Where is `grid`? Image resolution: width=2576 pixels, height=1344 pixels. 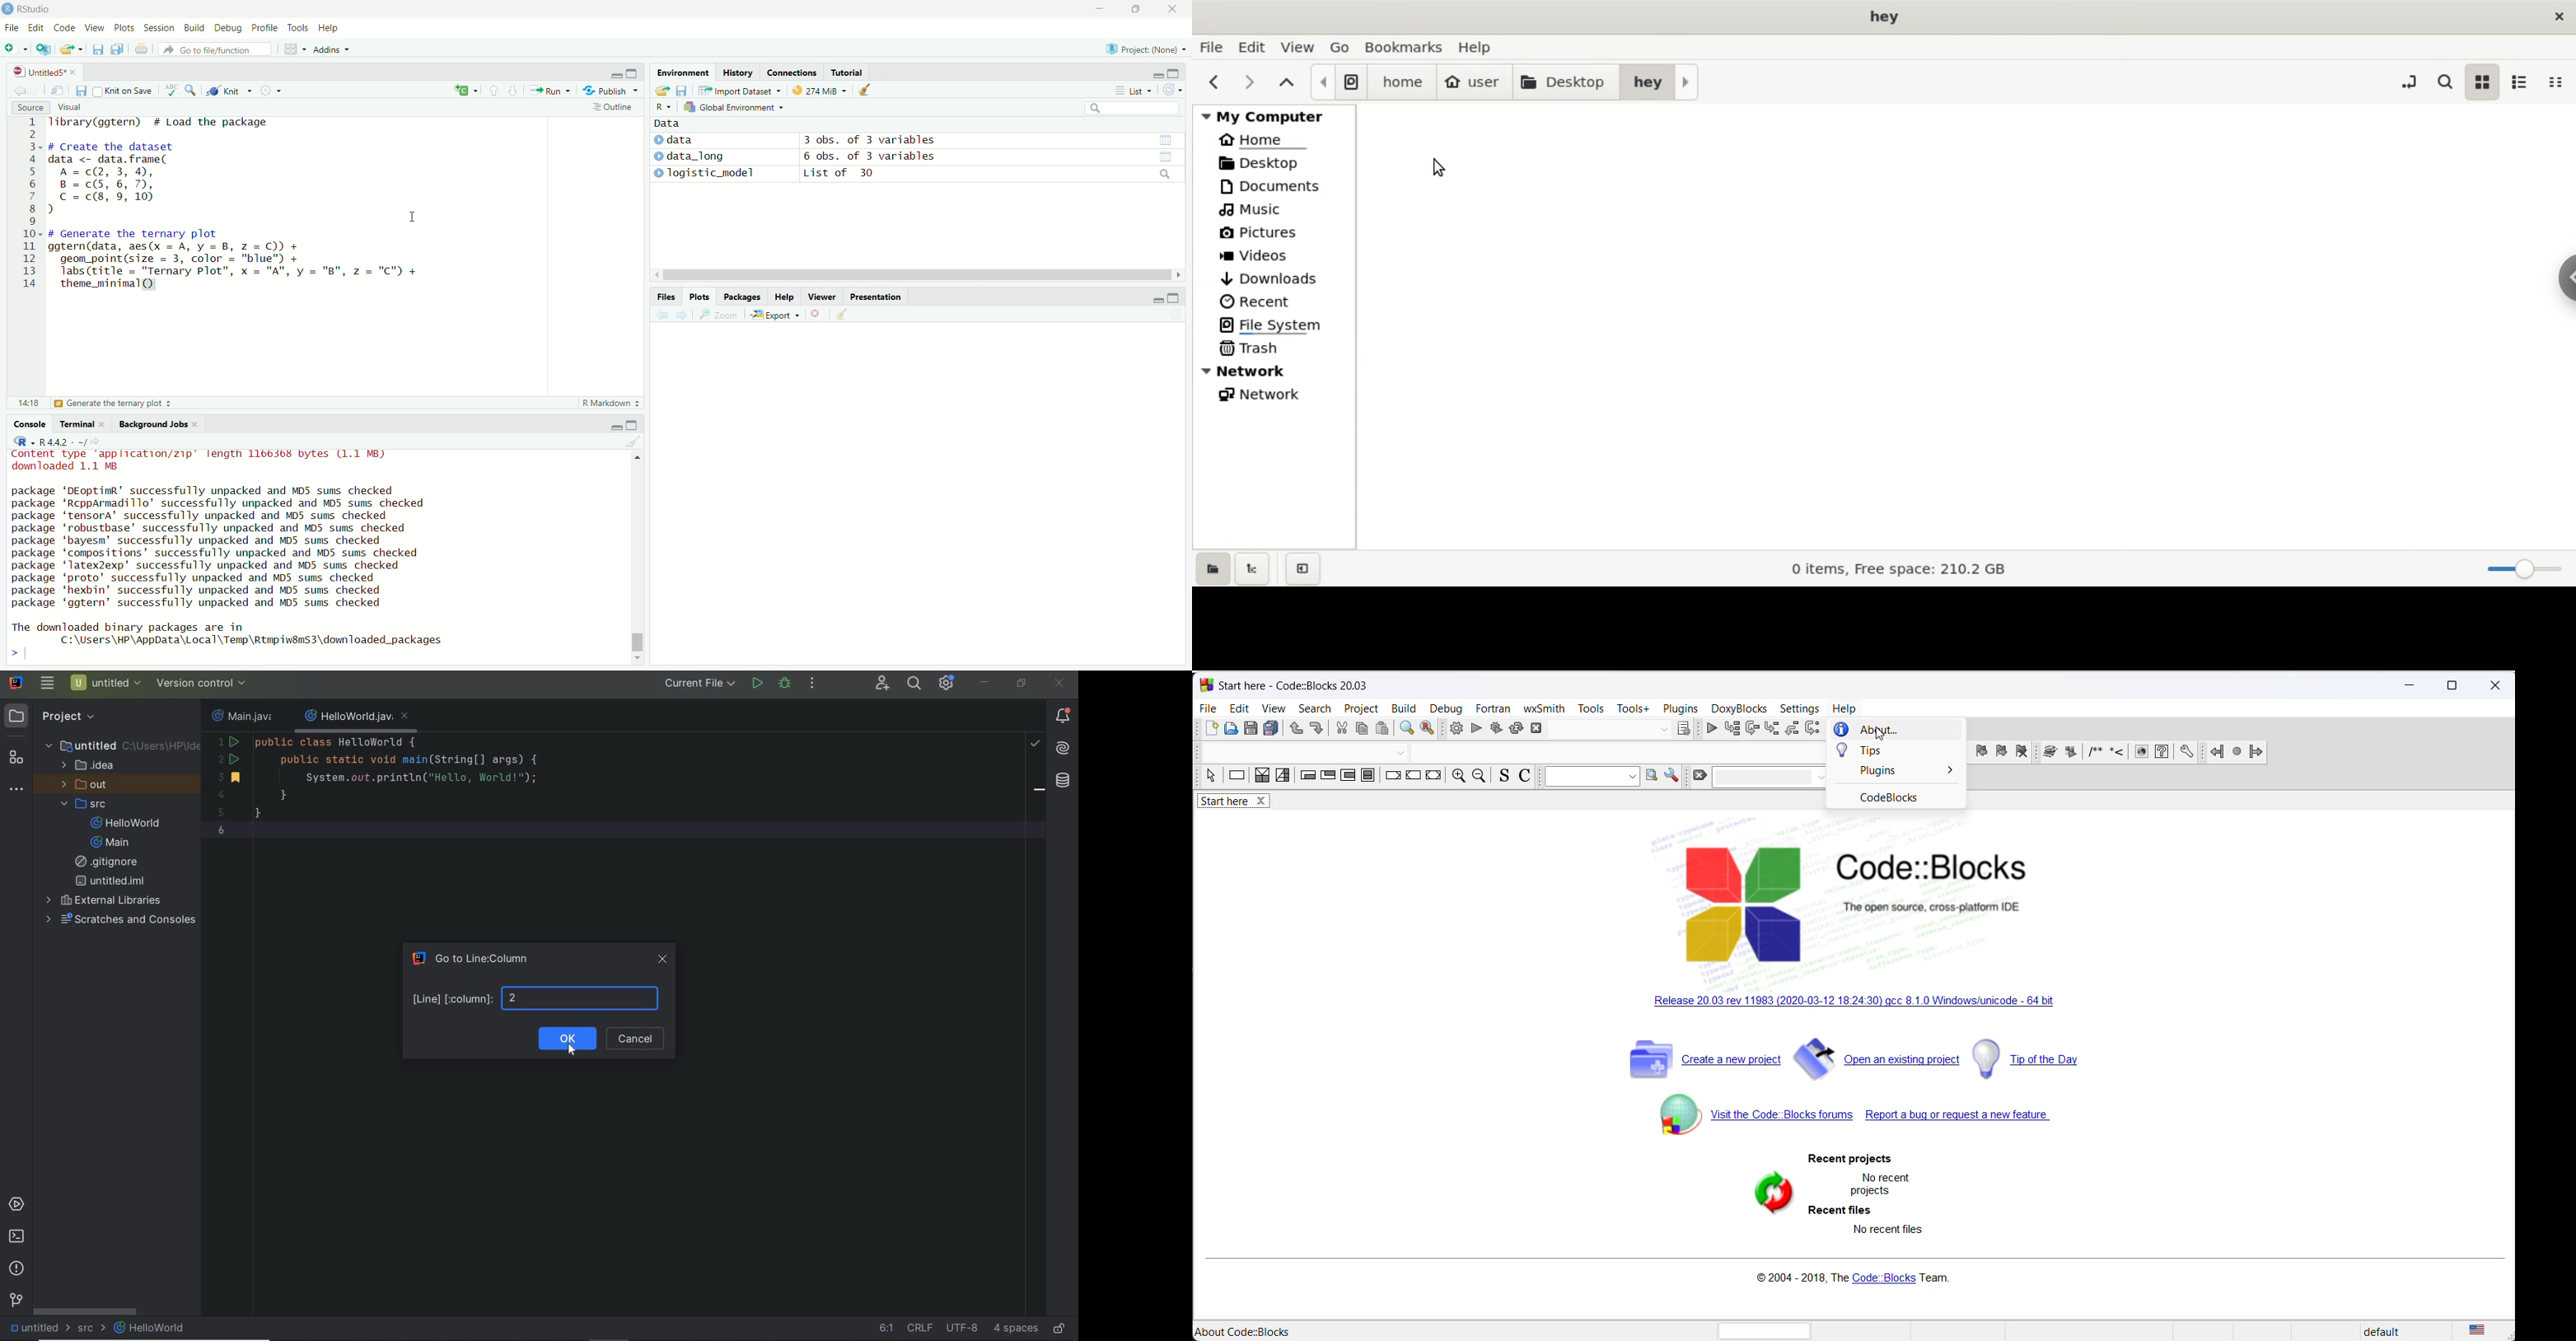
grid is located at coordinates (296, 51).